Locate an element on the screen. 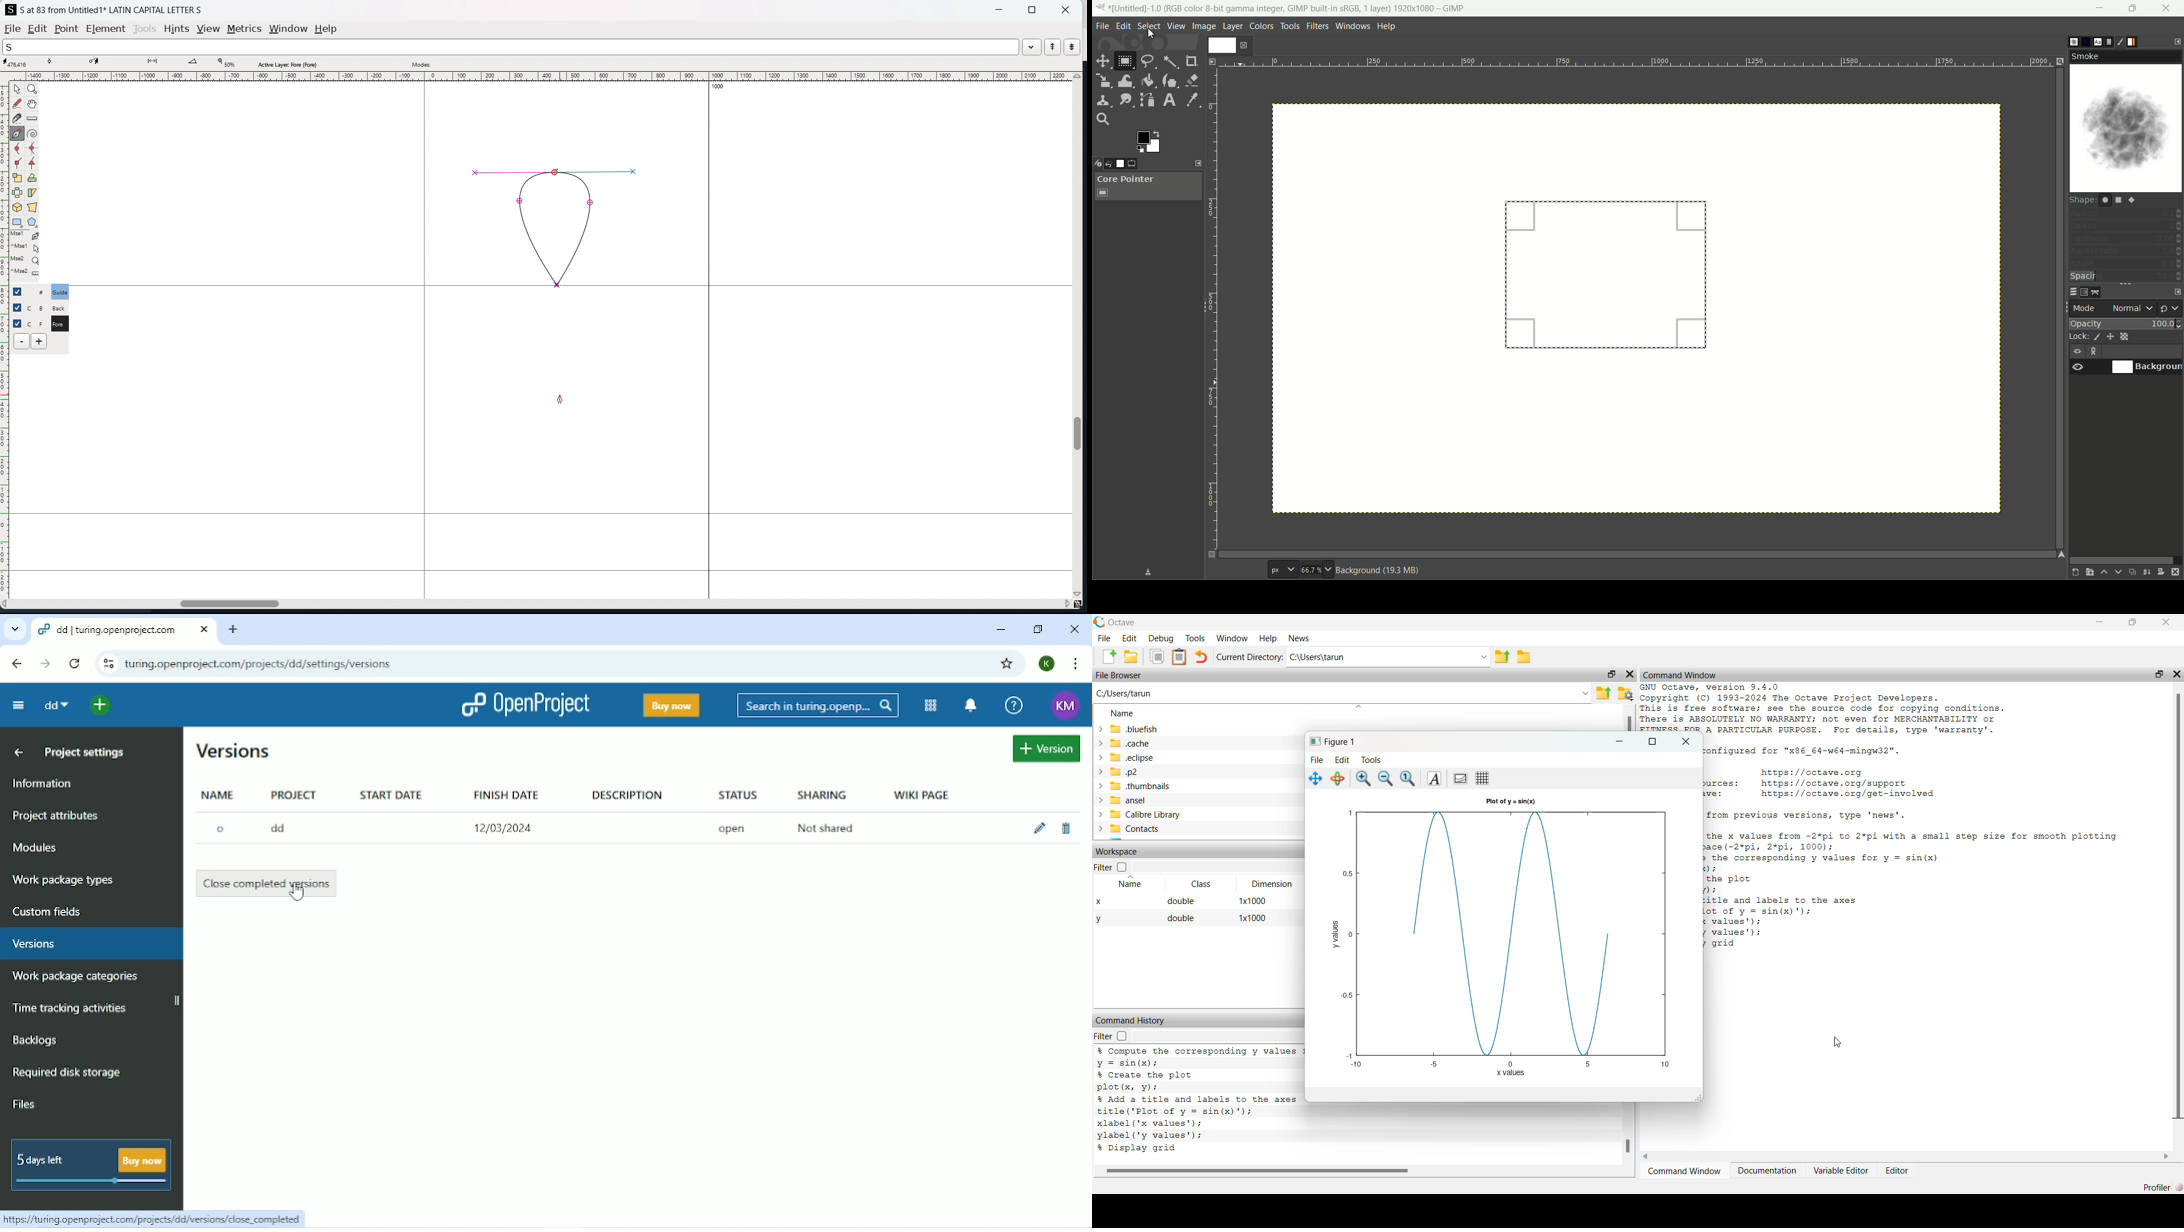 This screenshot has height=1232, width=2184. next word in the wordlist is located at coordinates (1073, 46).